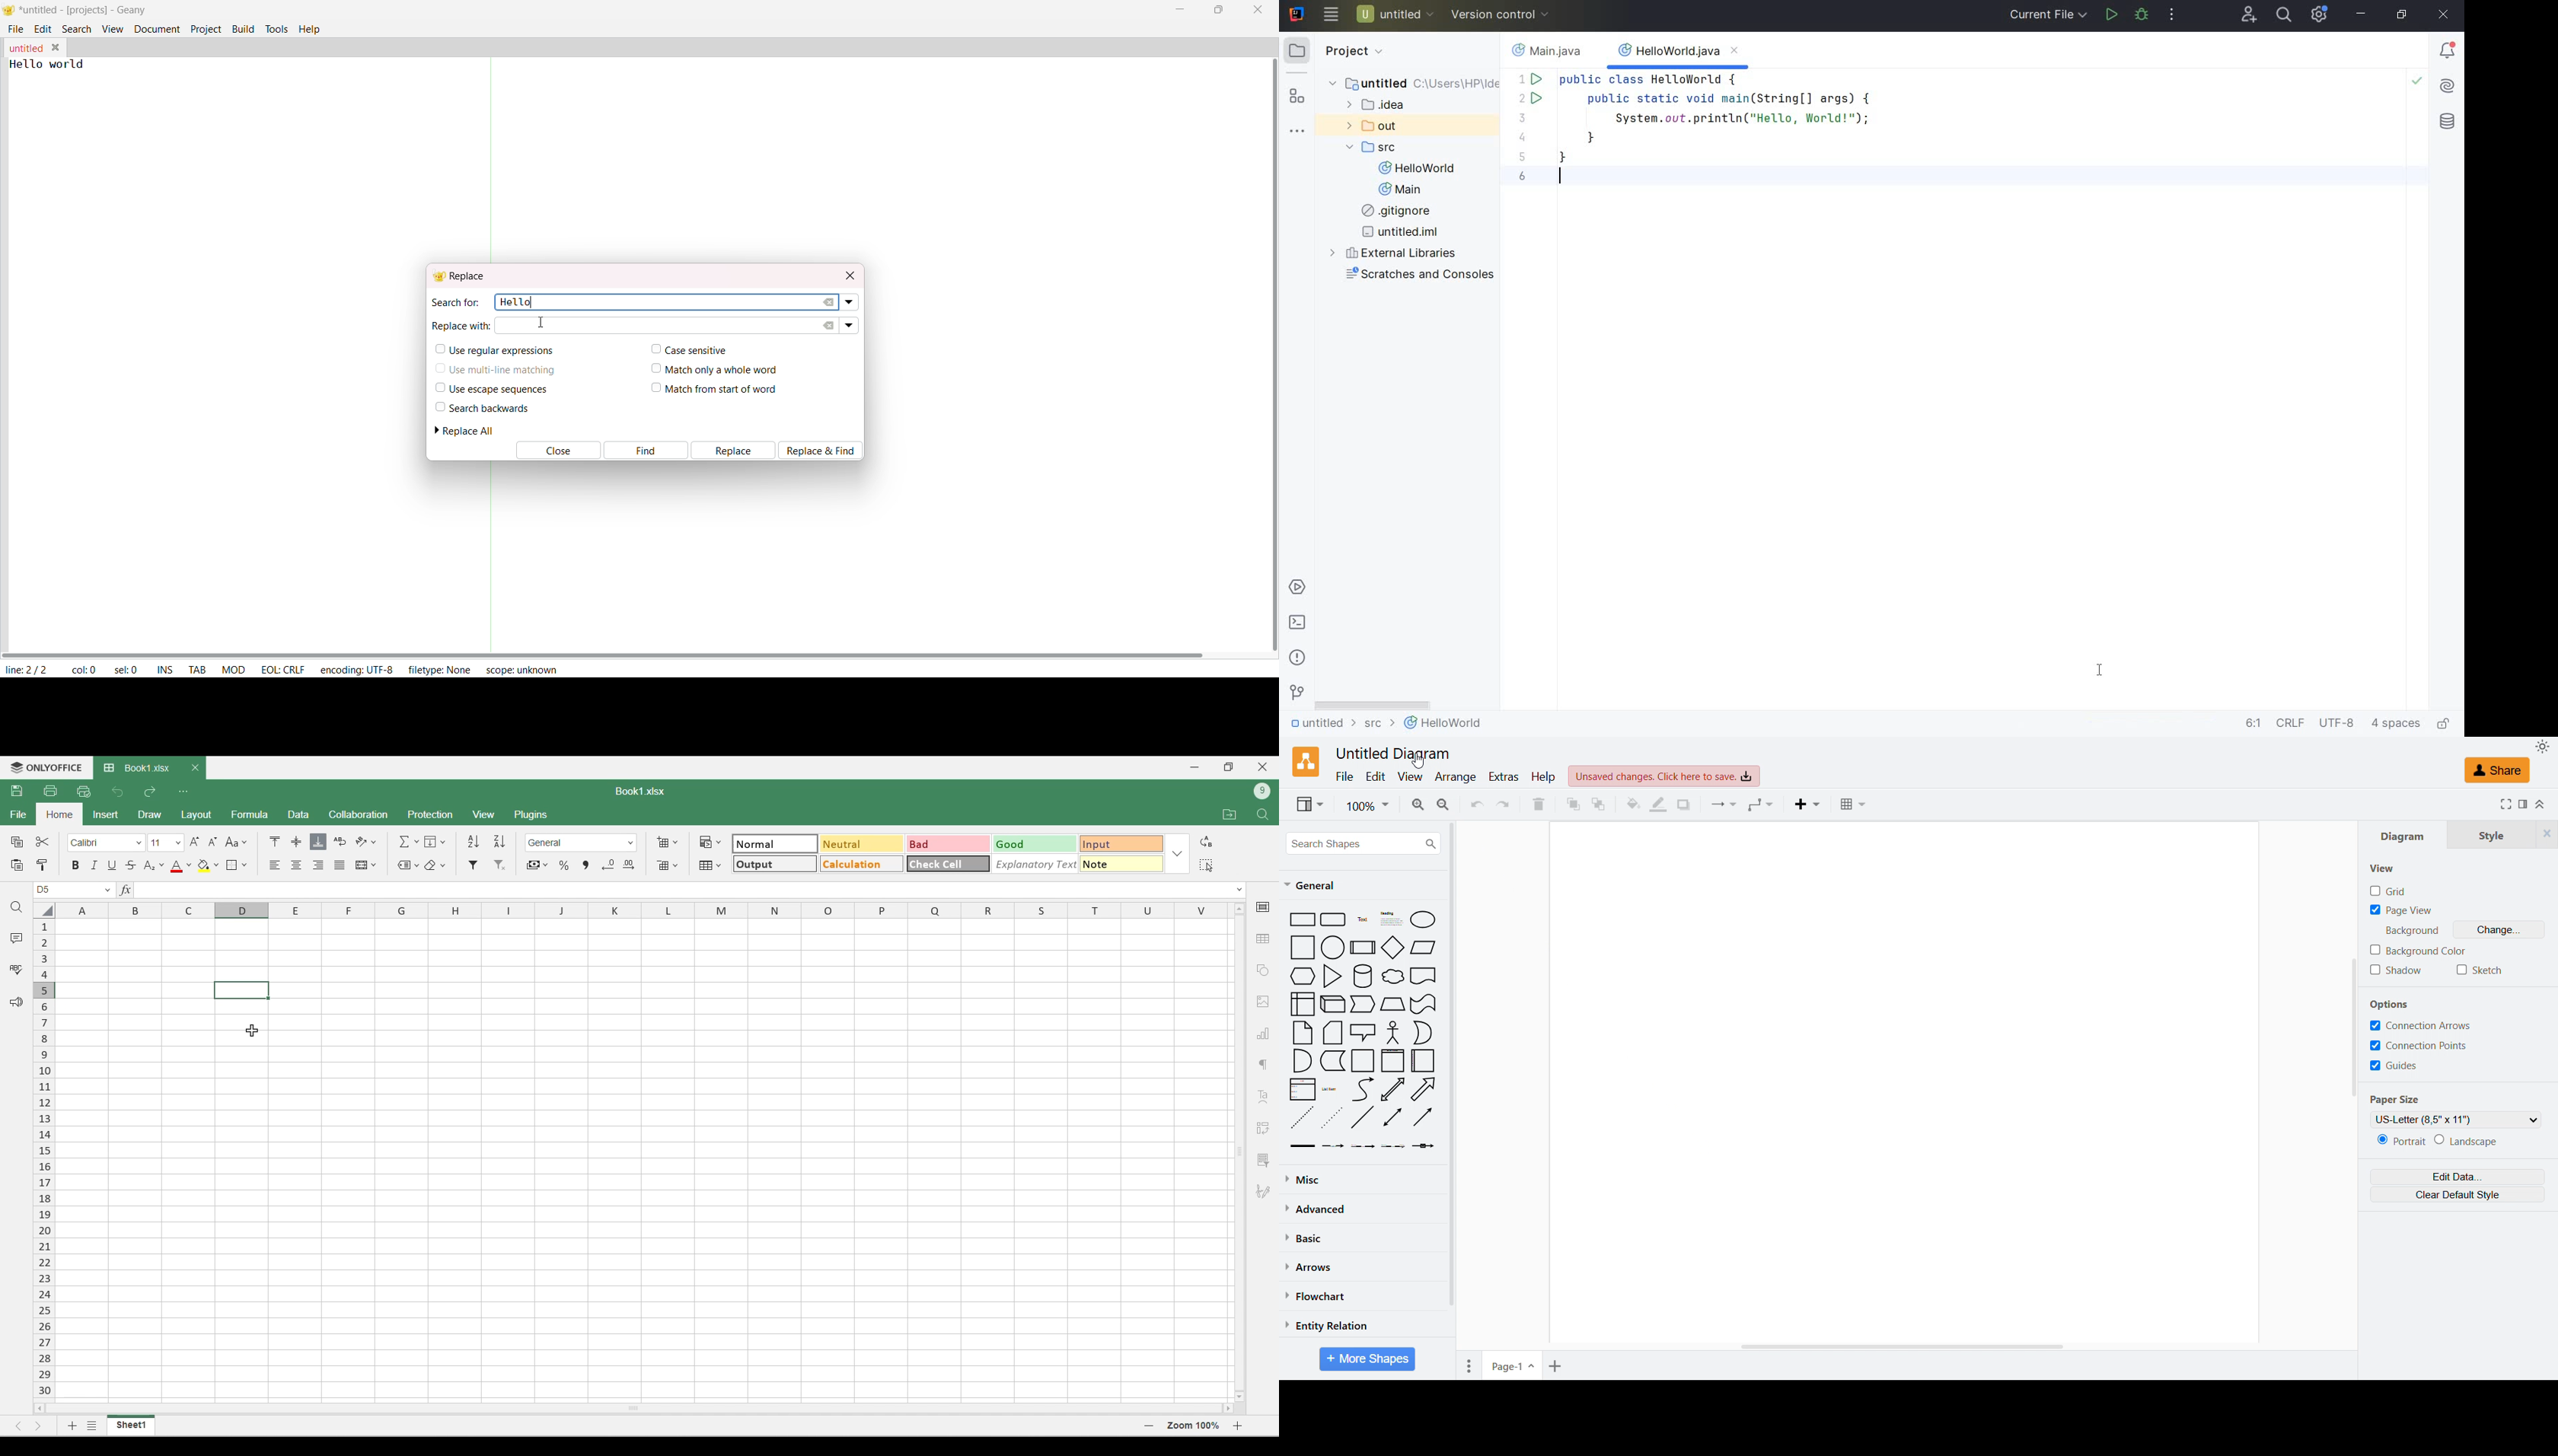  I want to click on Redo , so click(1503, 805).